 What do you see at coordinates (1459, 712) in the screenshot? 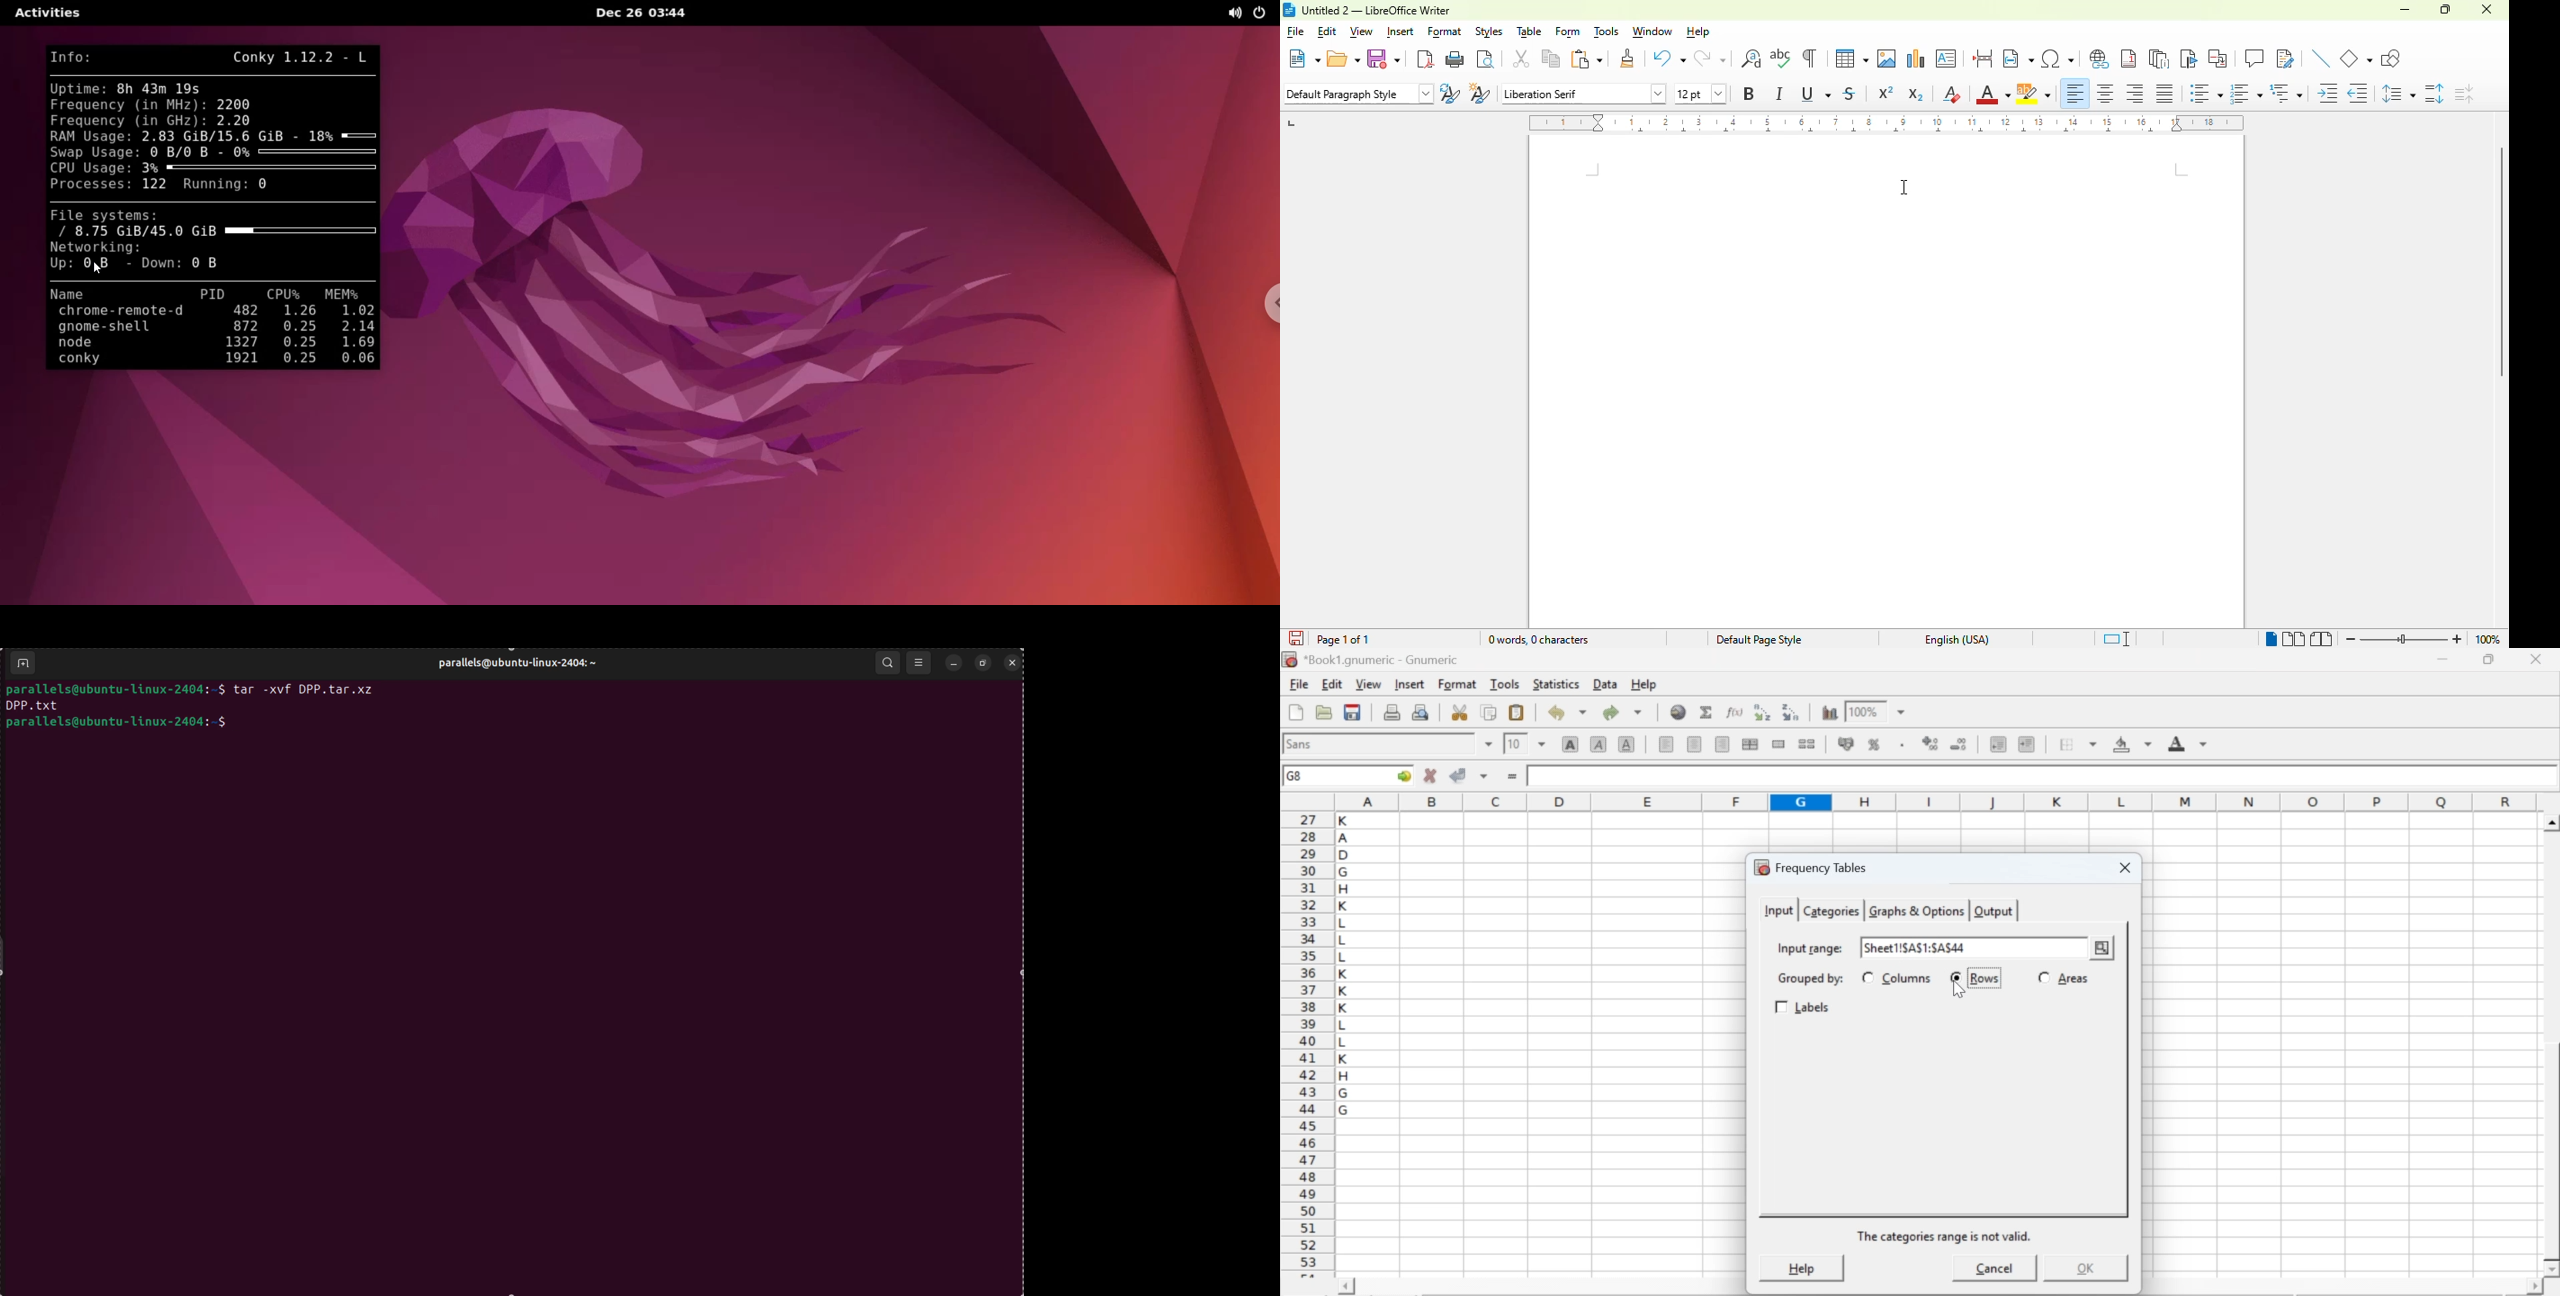
I see `cut` at bounding box center [1459, 712].